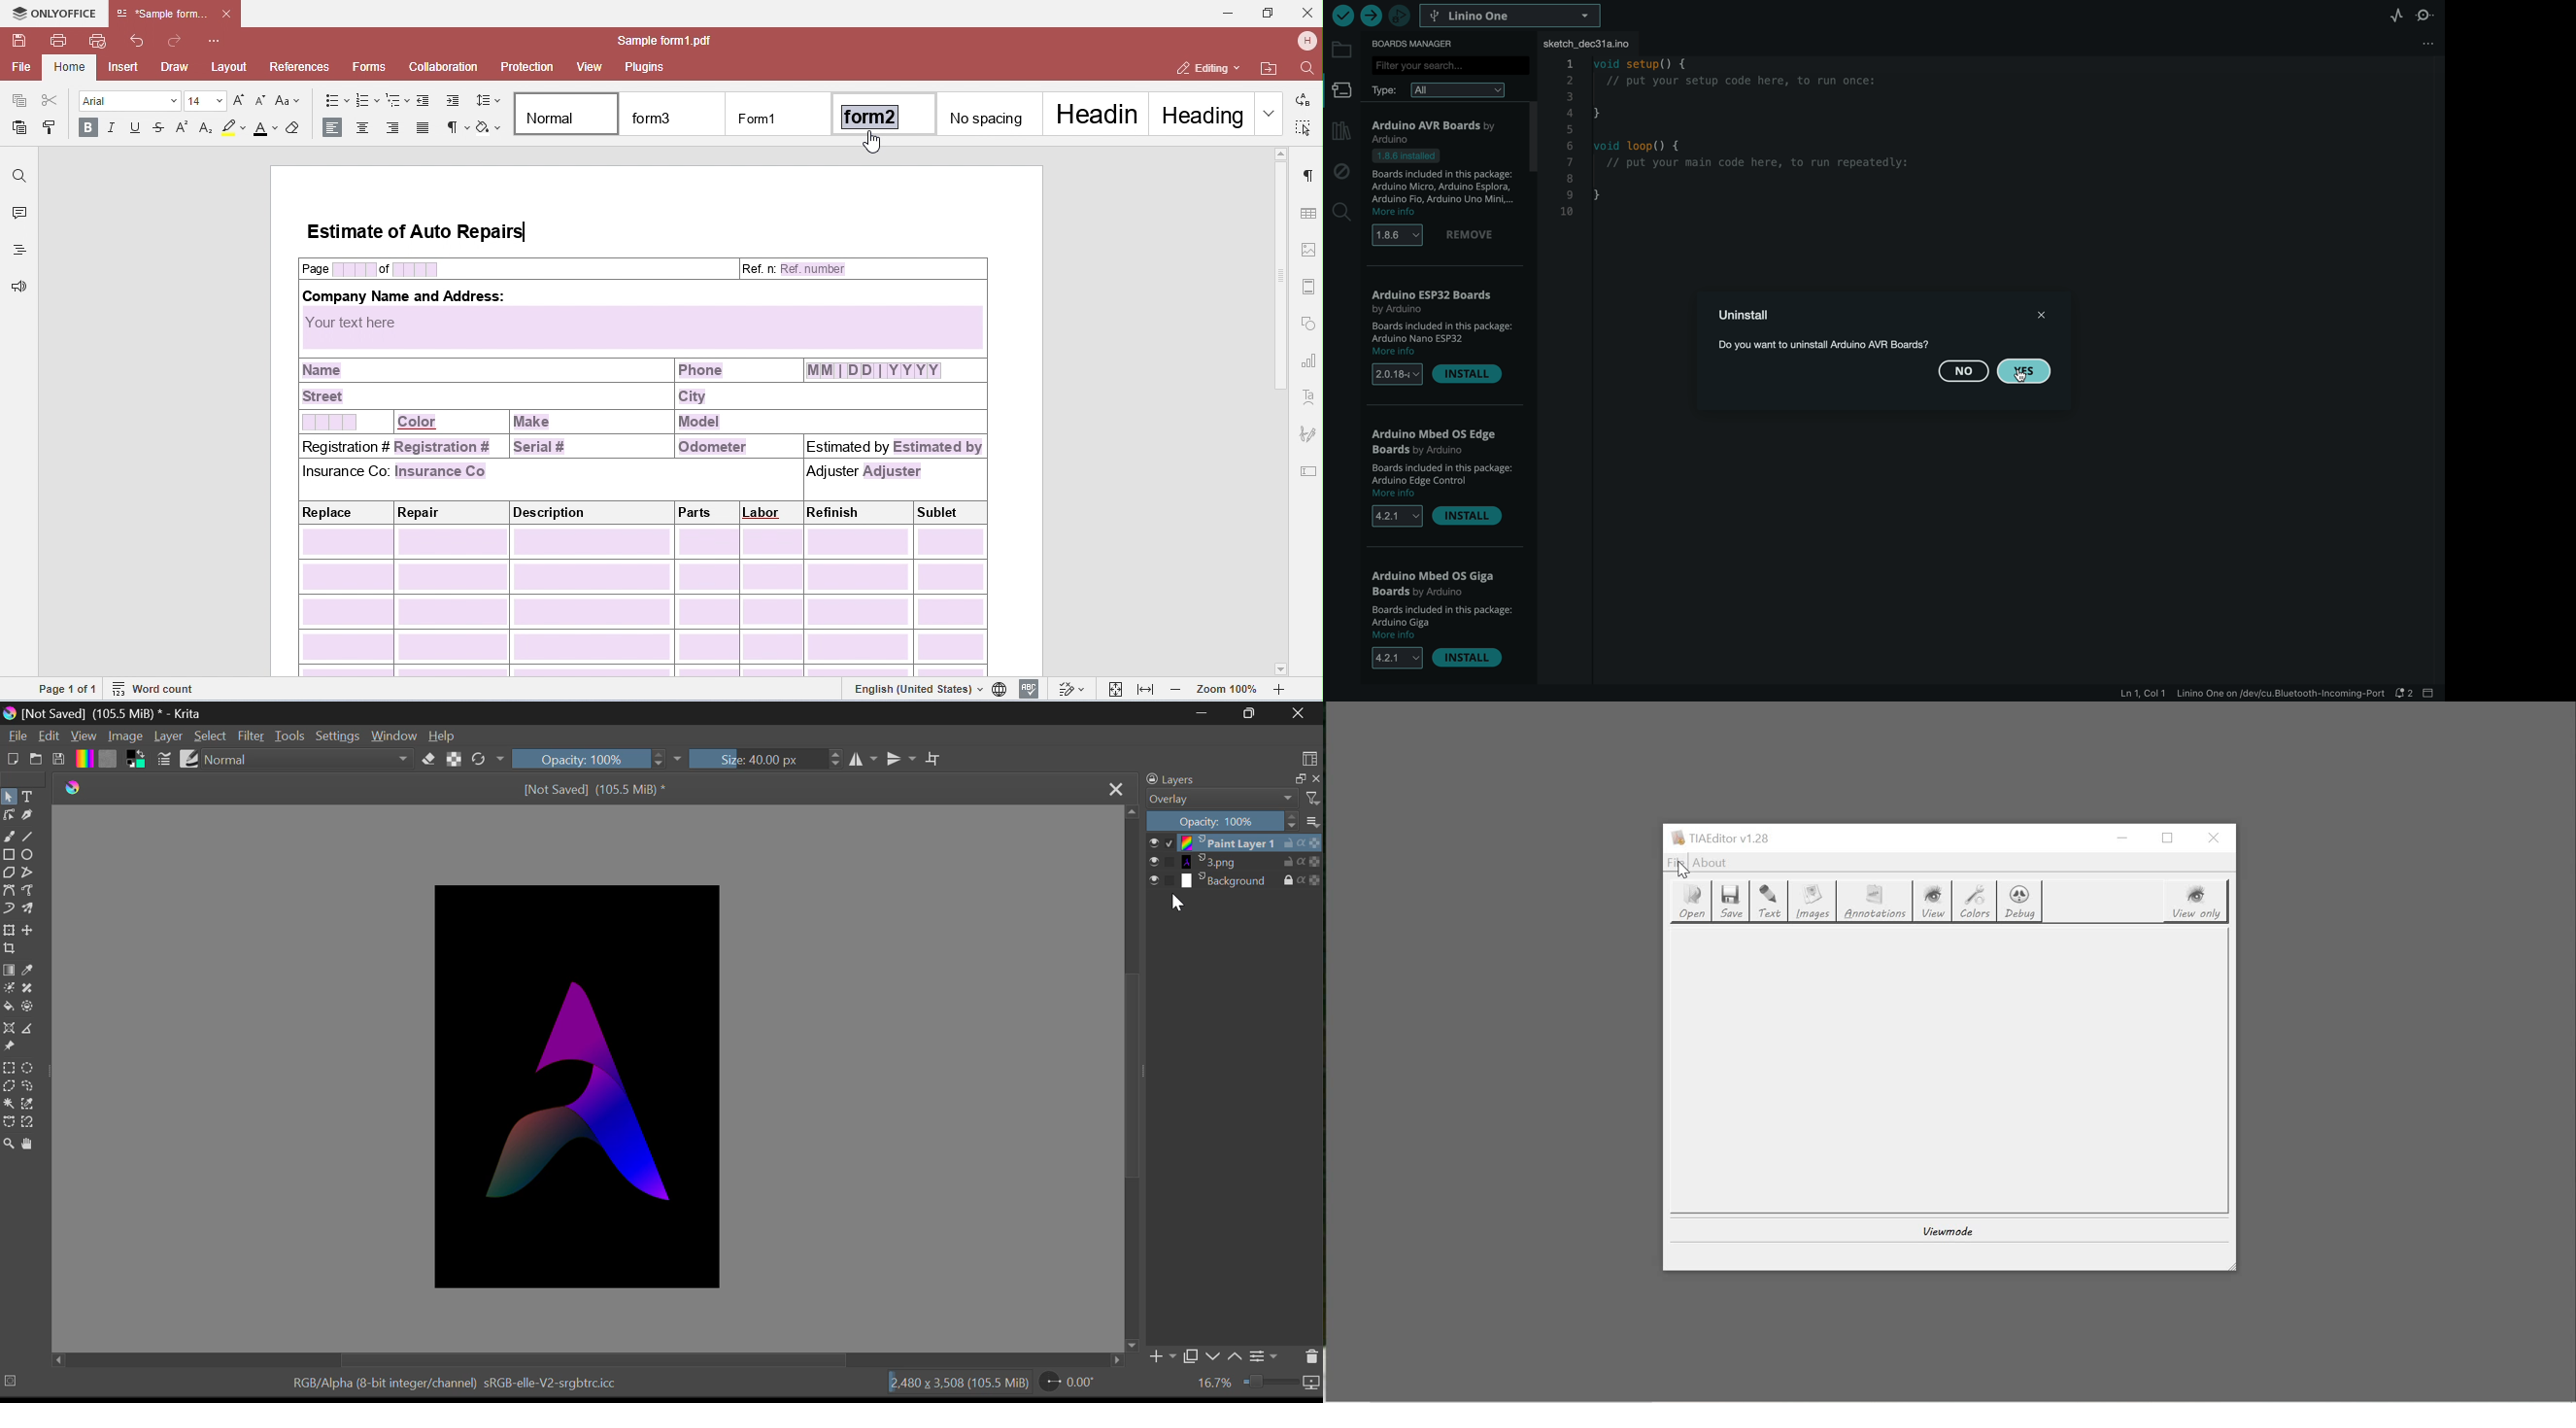 The width and height of the screenshot is (2576, 1428). Describe the element at coordinates (39, 759) in the screenshot. I see `Open` at that location.